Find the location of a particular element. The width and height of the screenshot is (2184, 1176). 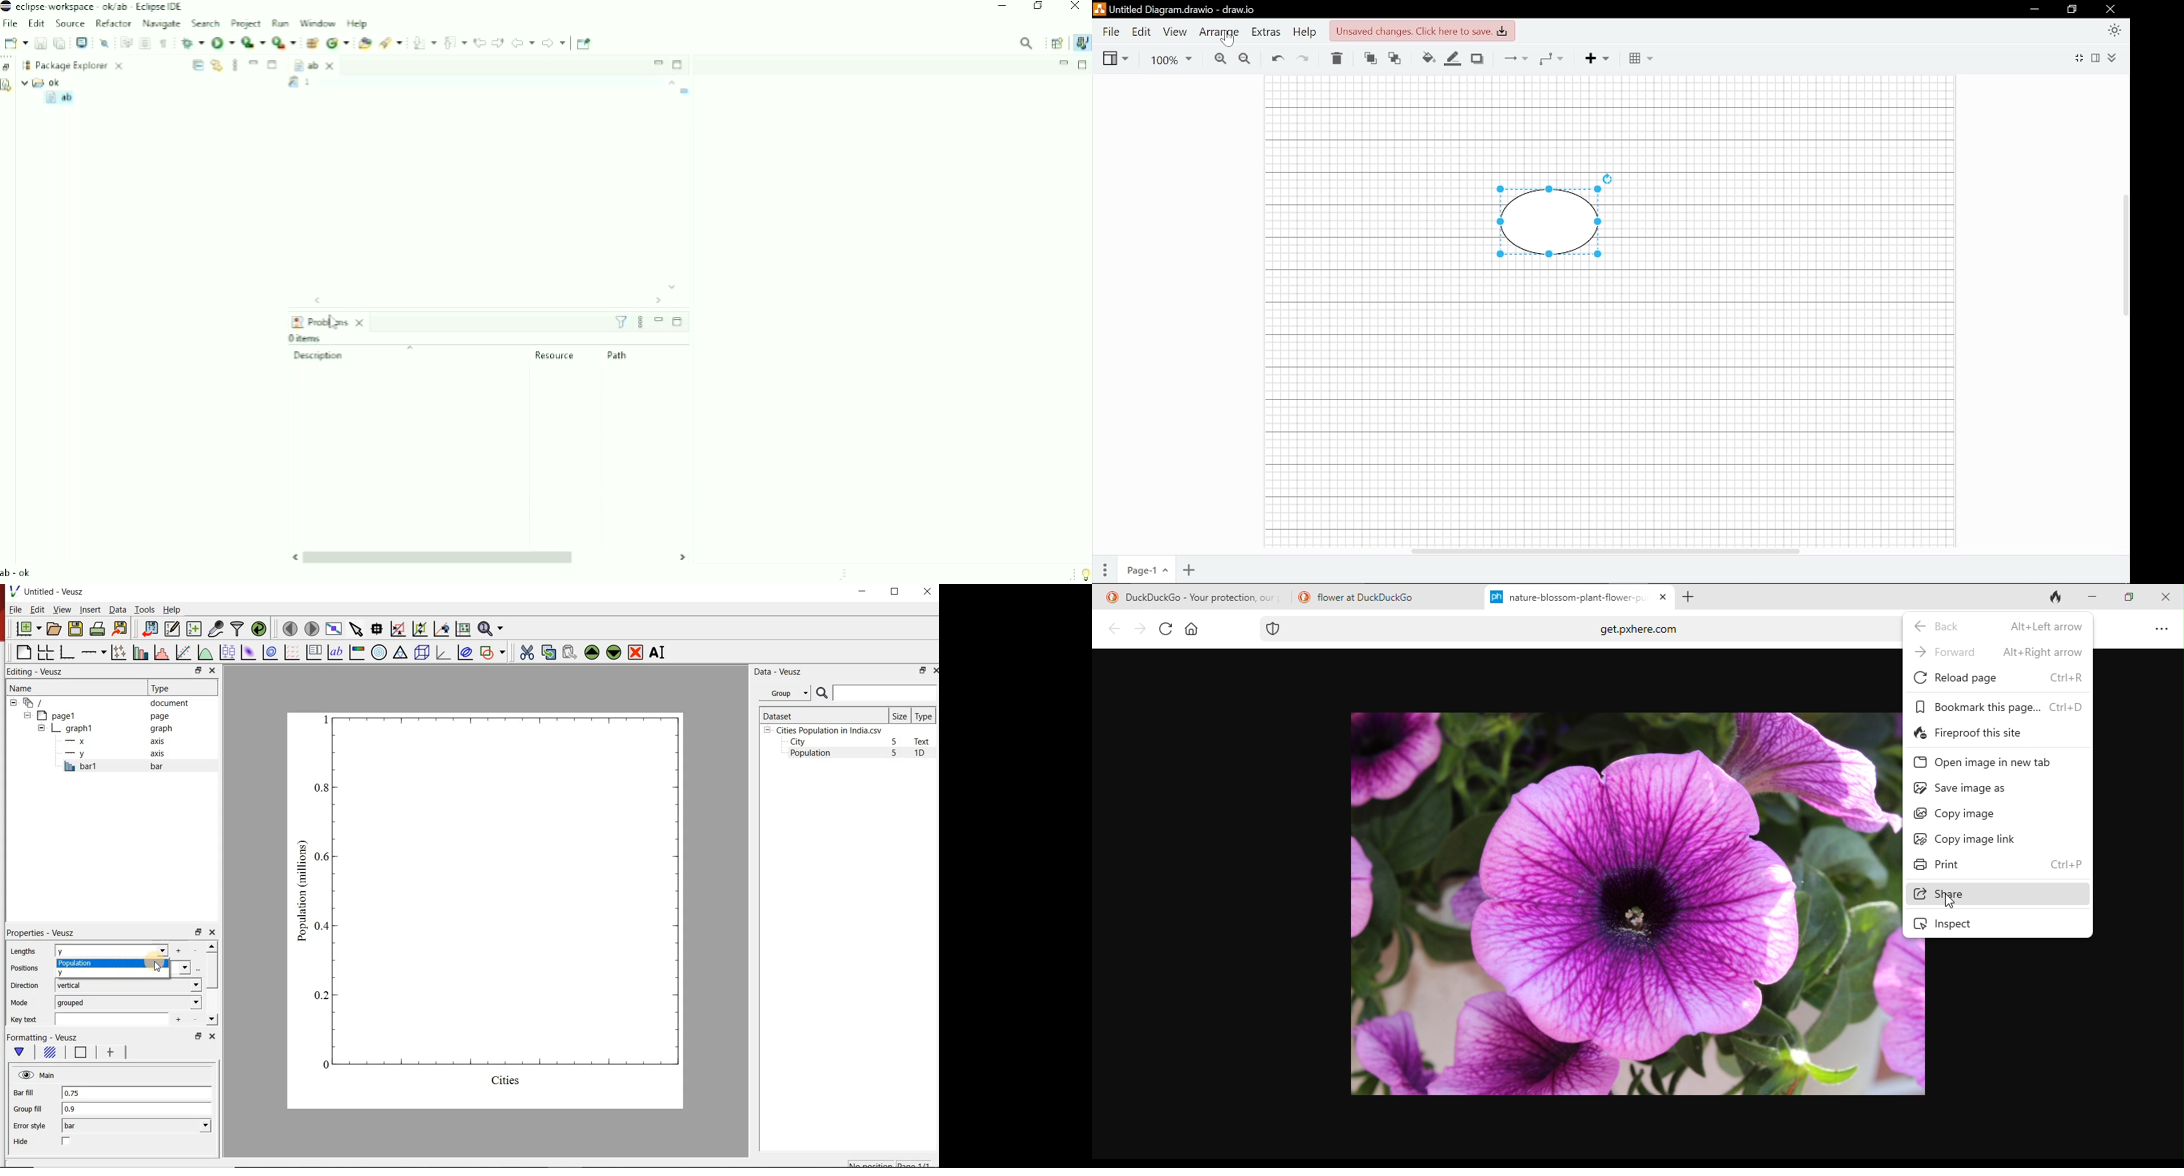

Current page is located at coordinates (1148, 571).